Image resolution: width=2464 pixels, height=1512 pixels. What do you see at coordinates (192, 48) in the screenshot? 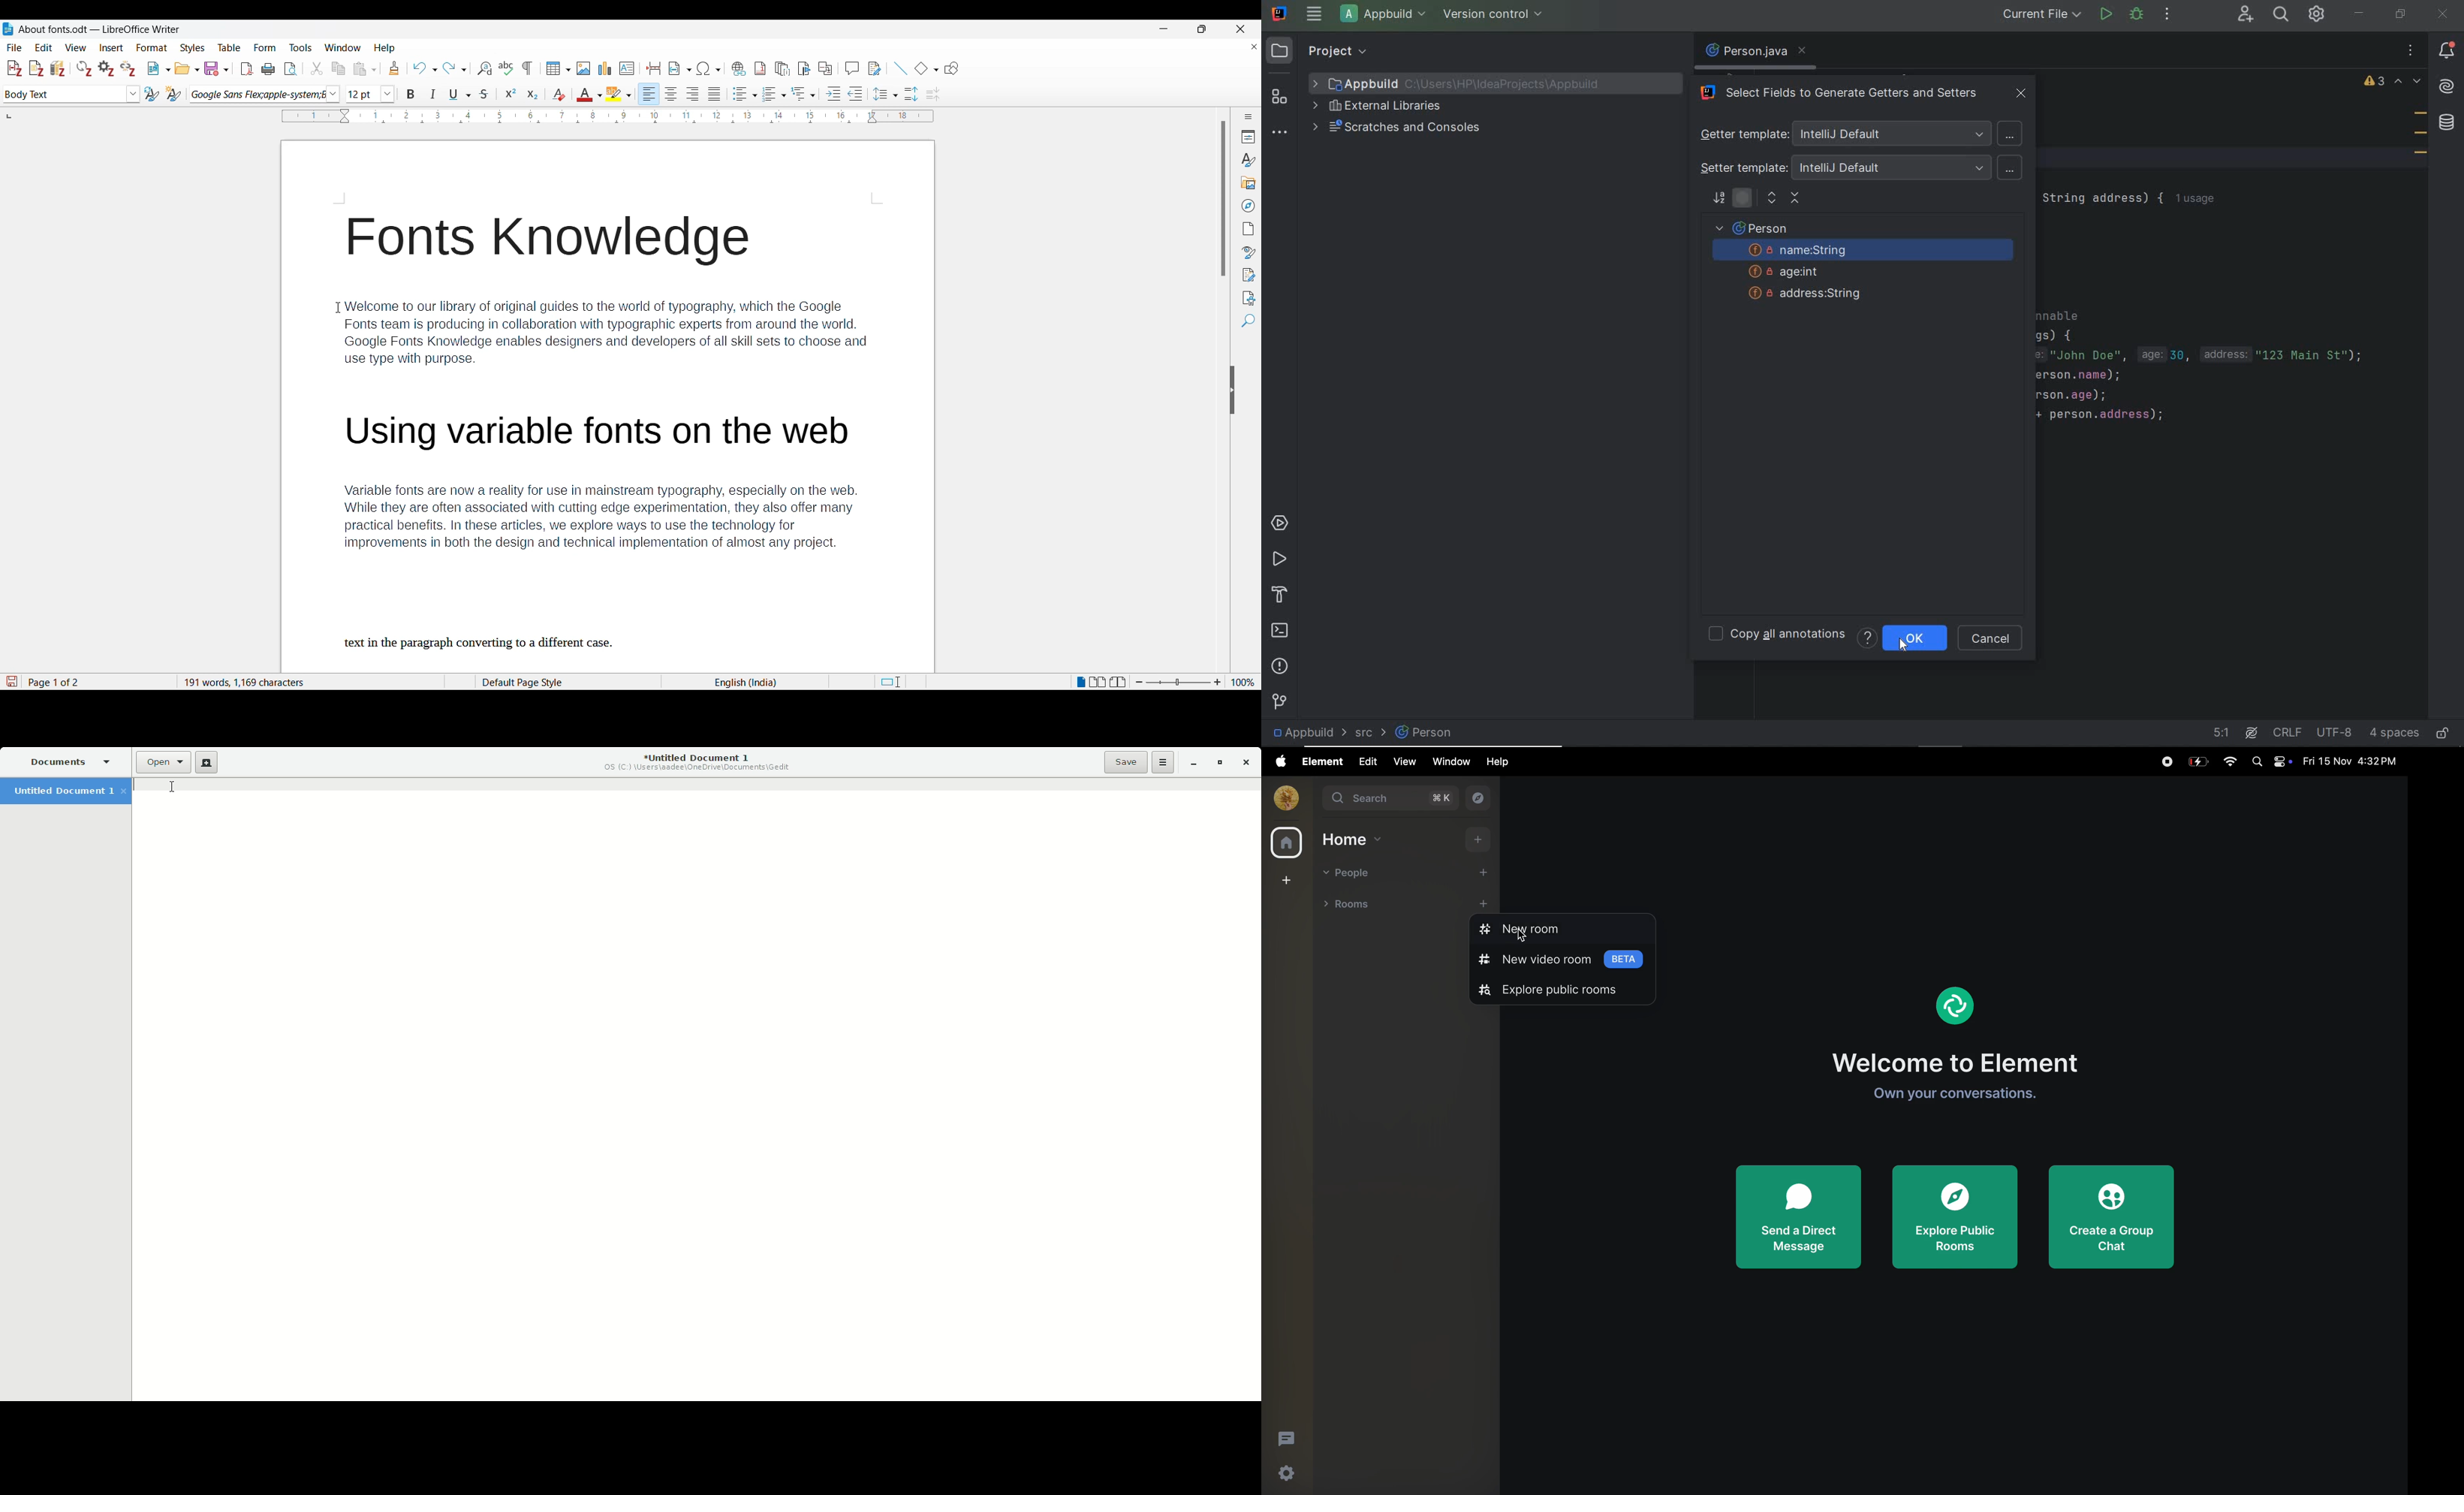
I see `Styles menu` at bounding box center [192, 48].